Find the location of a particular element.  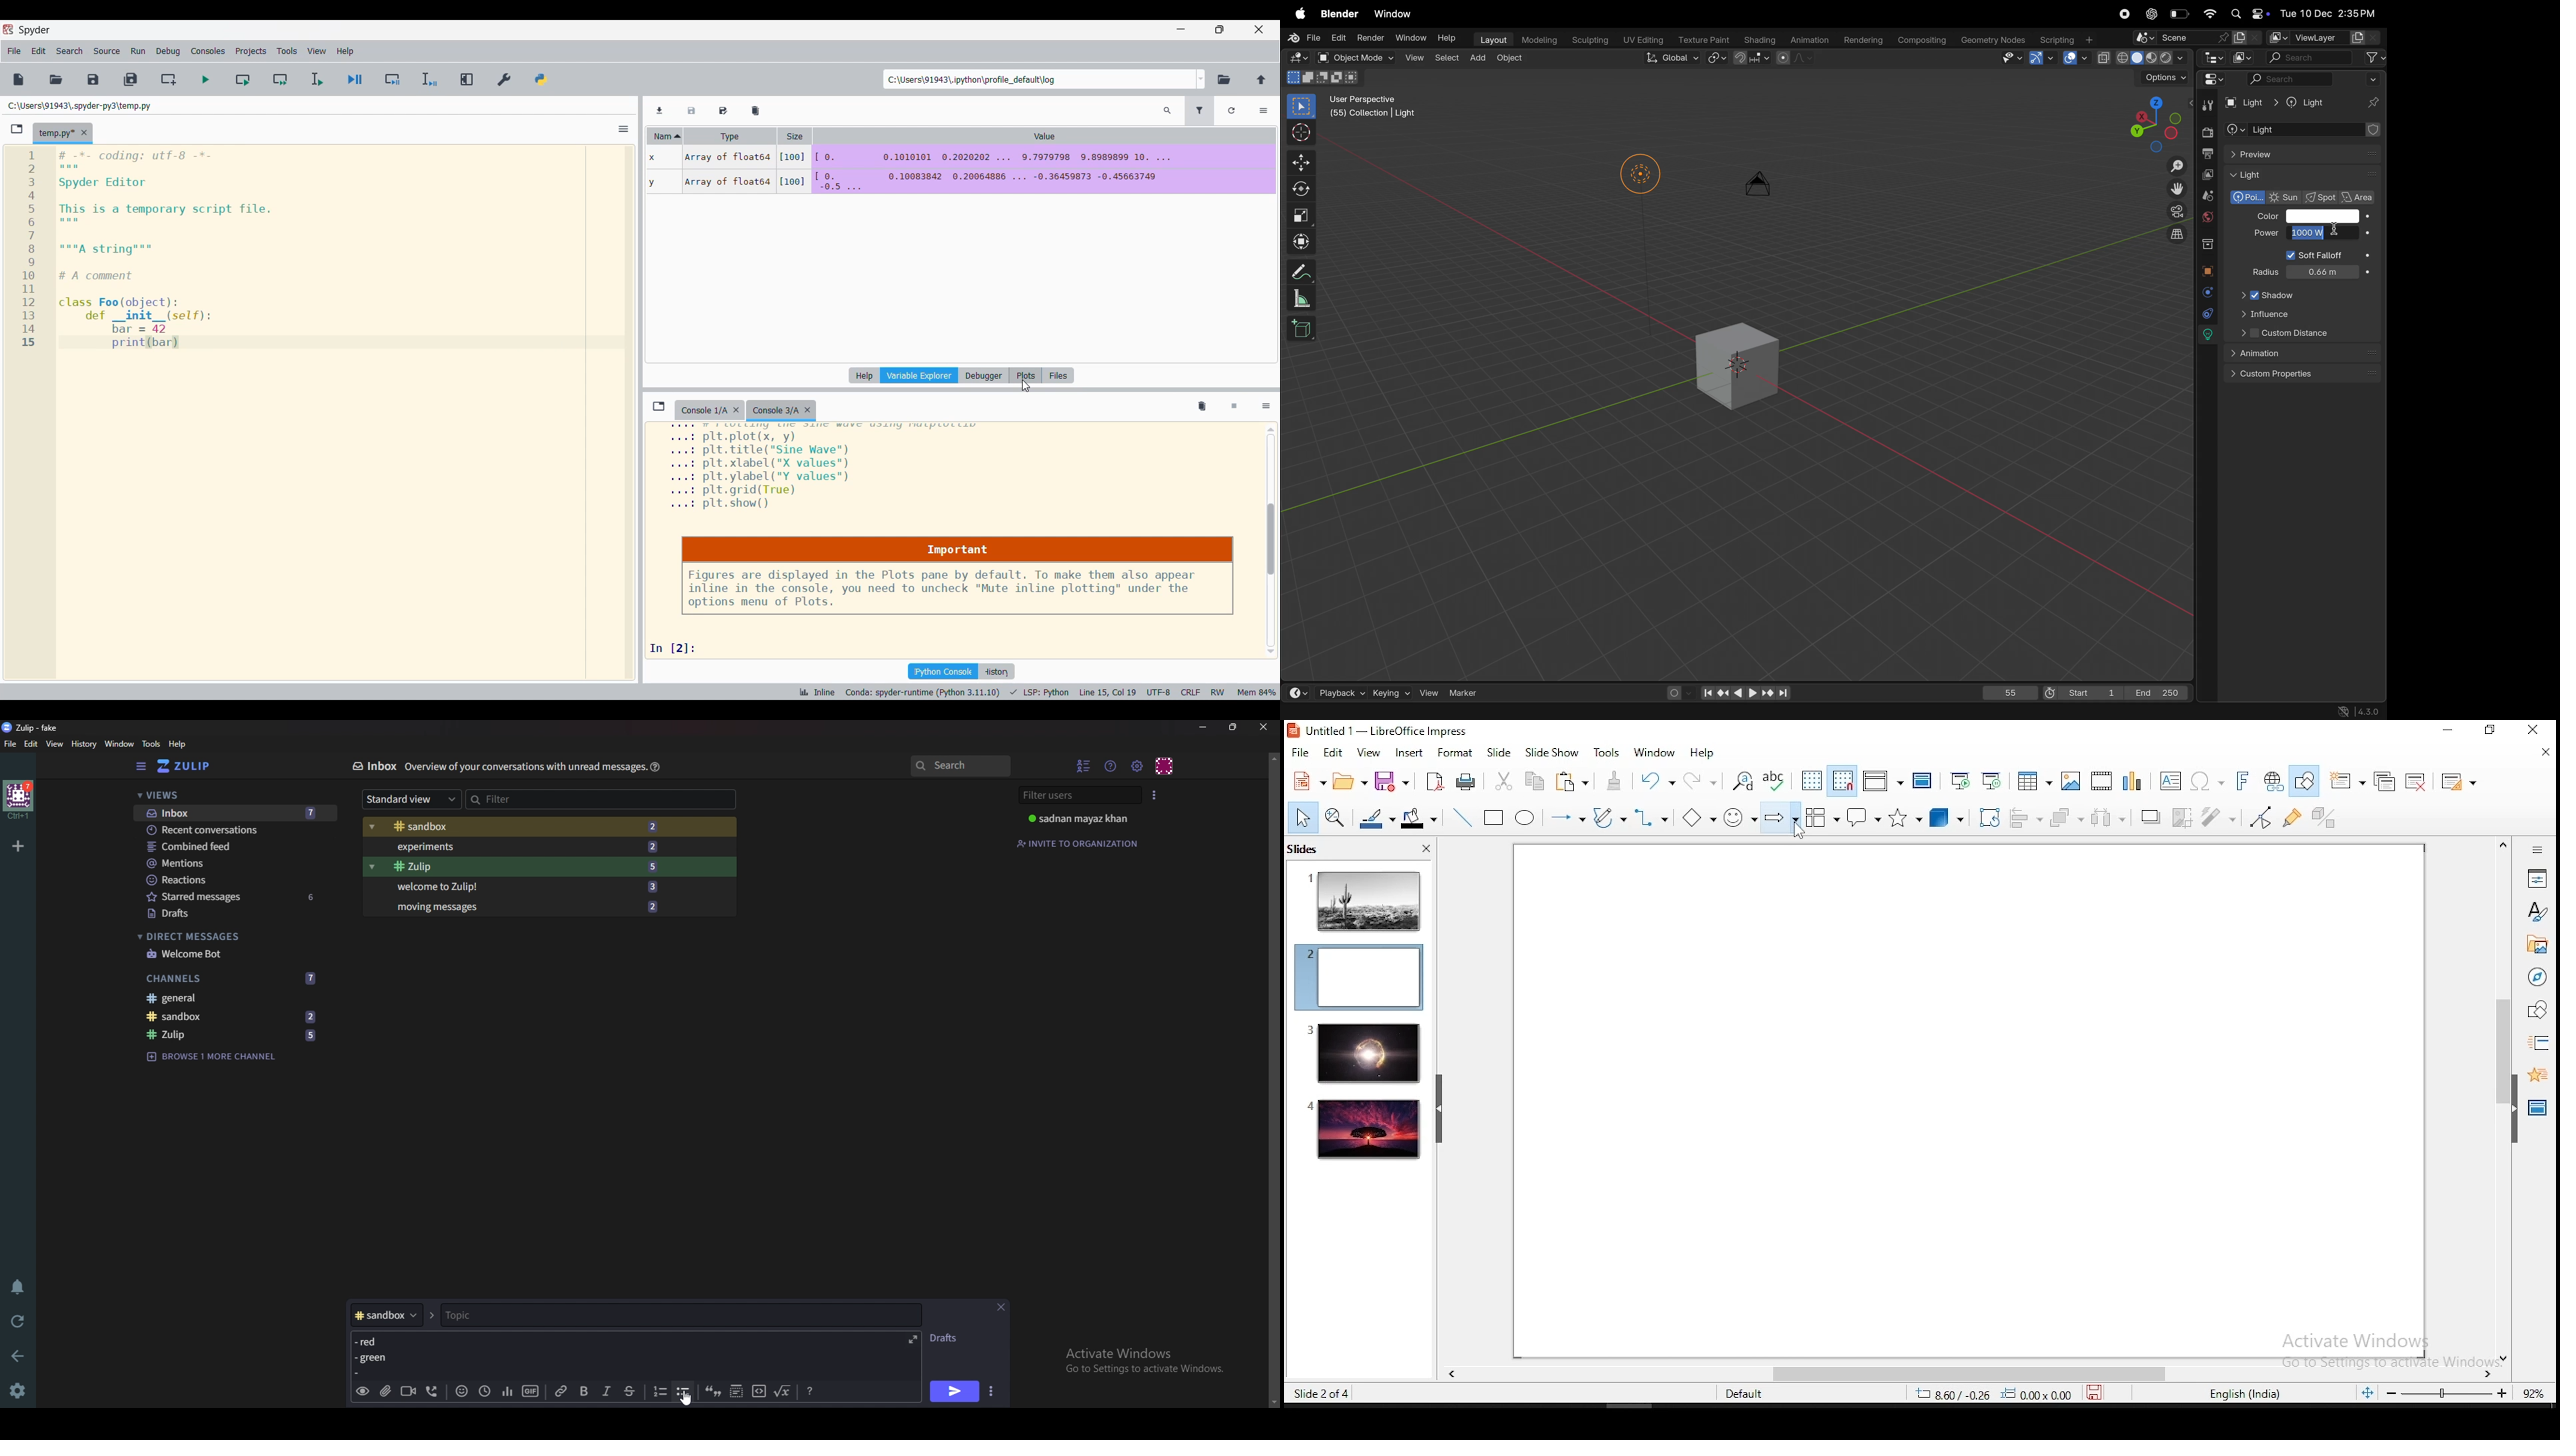

Enable do not disturb is located at coordinates (20, 1285).